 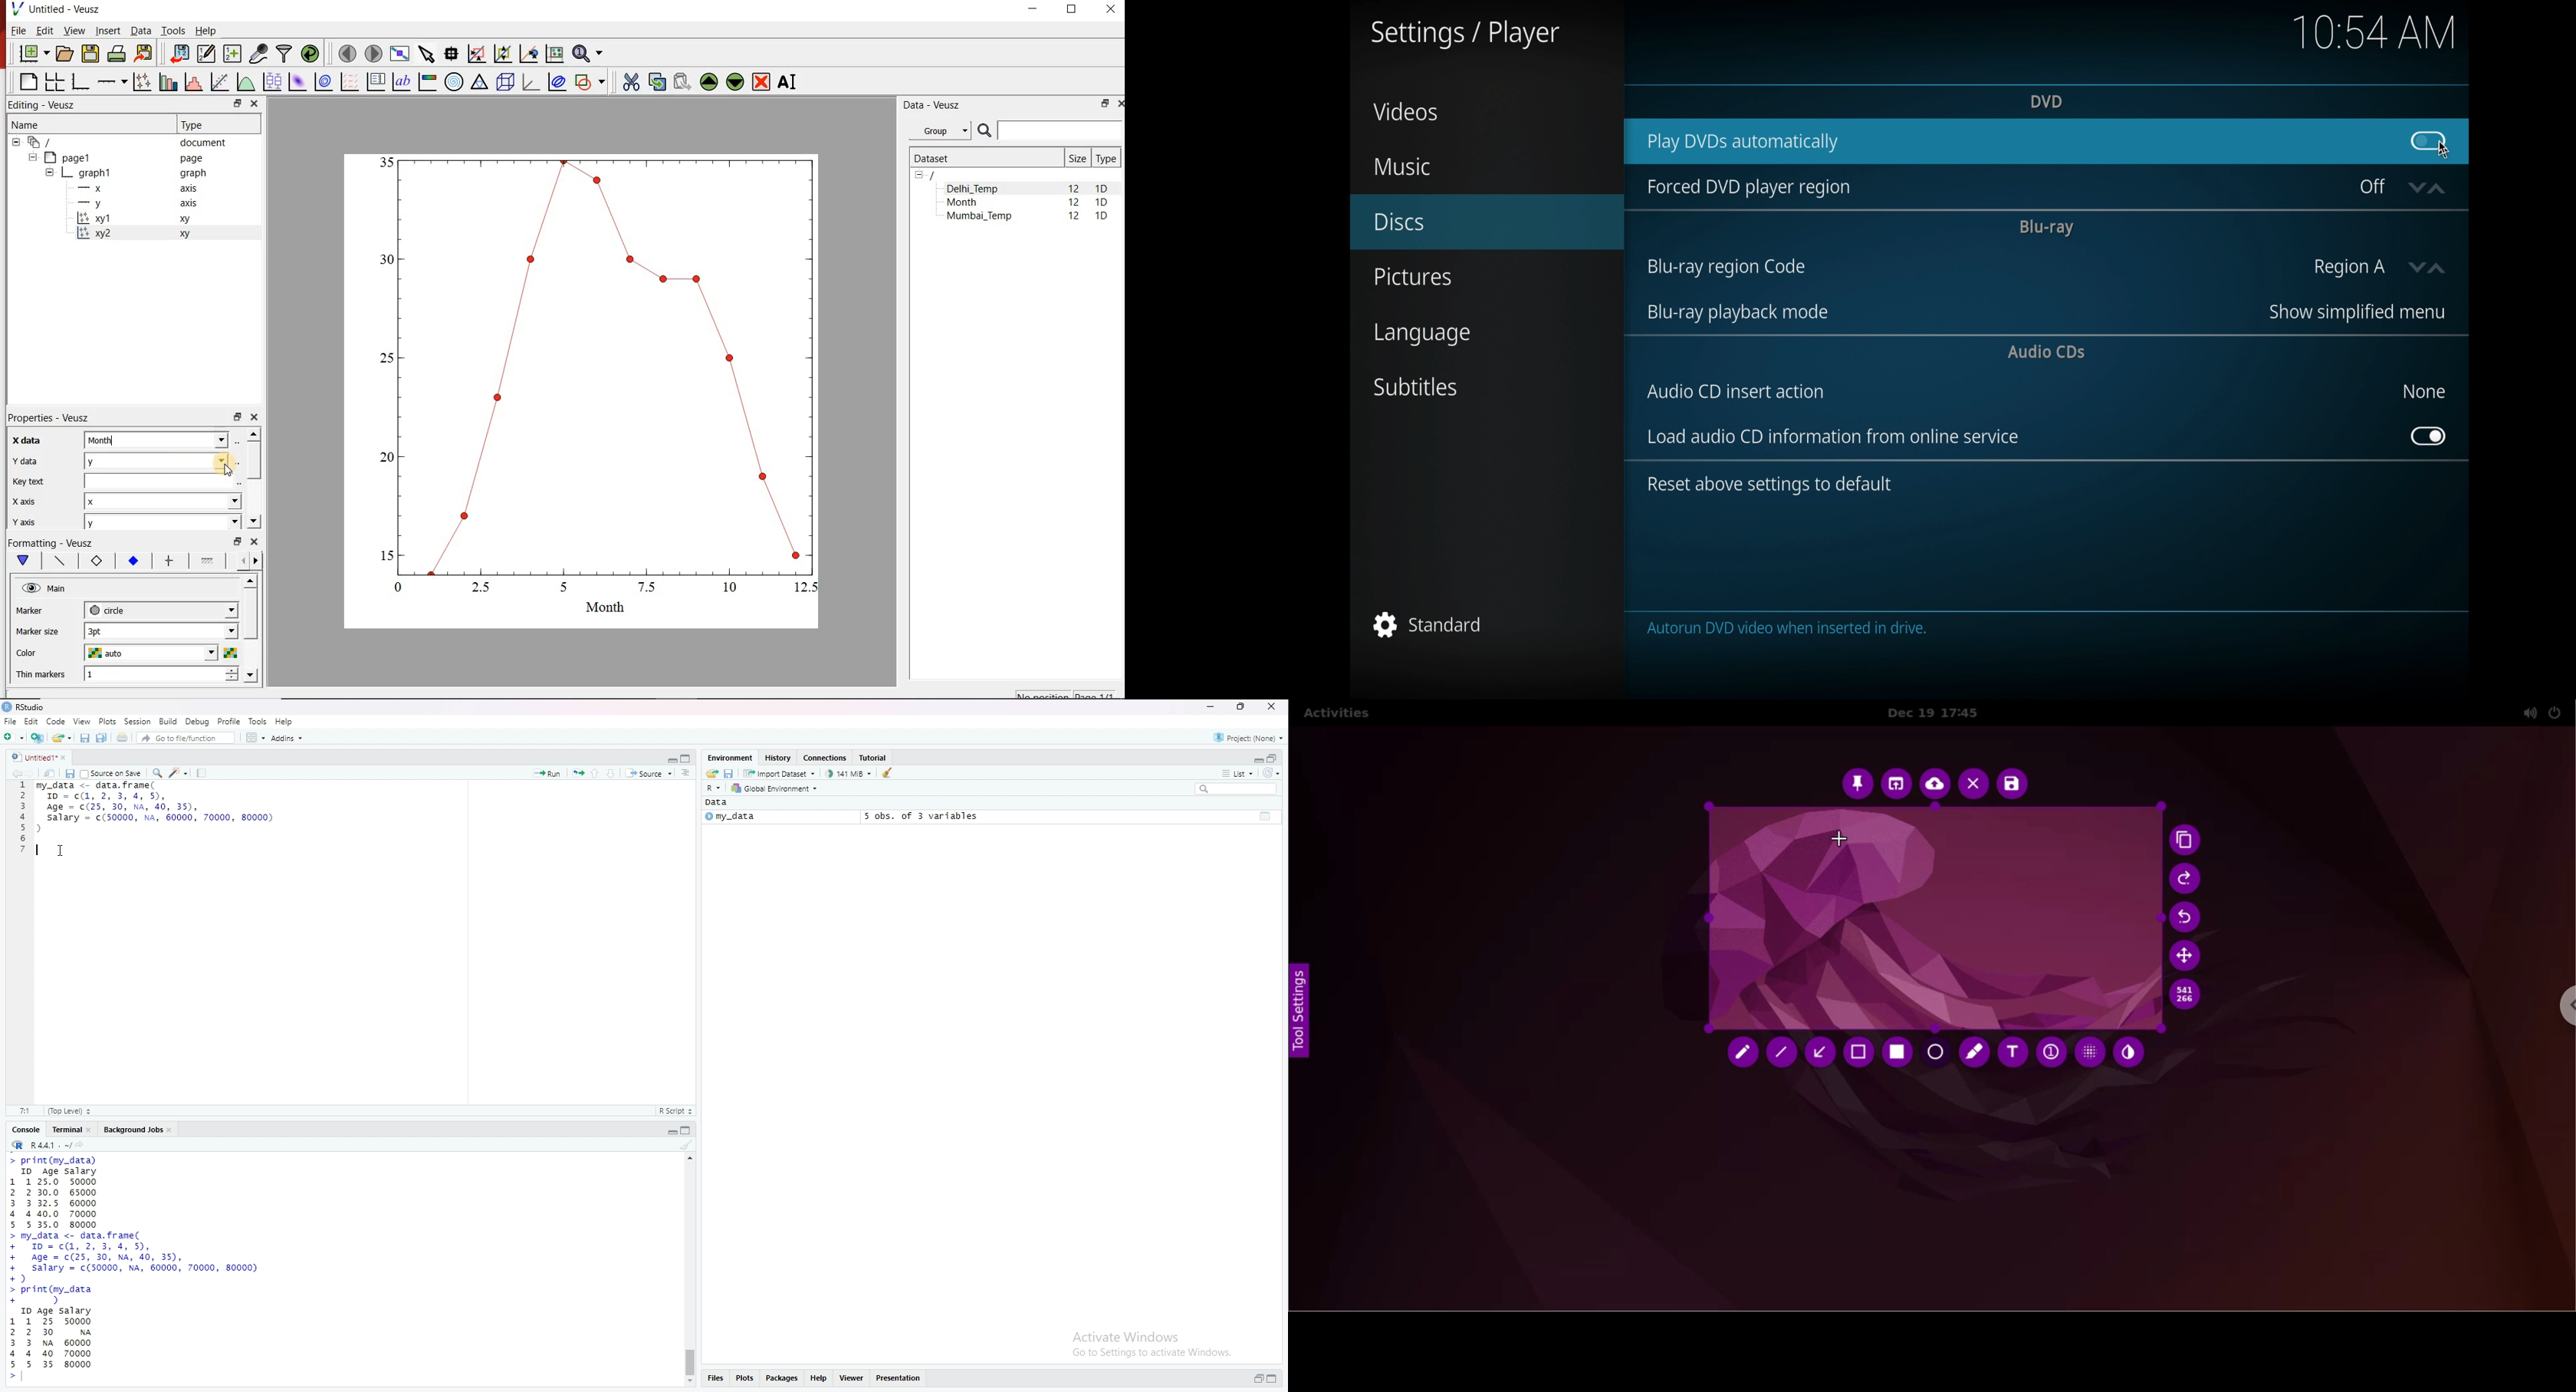 I want to click on tutorial, so click(x=874, y=757).